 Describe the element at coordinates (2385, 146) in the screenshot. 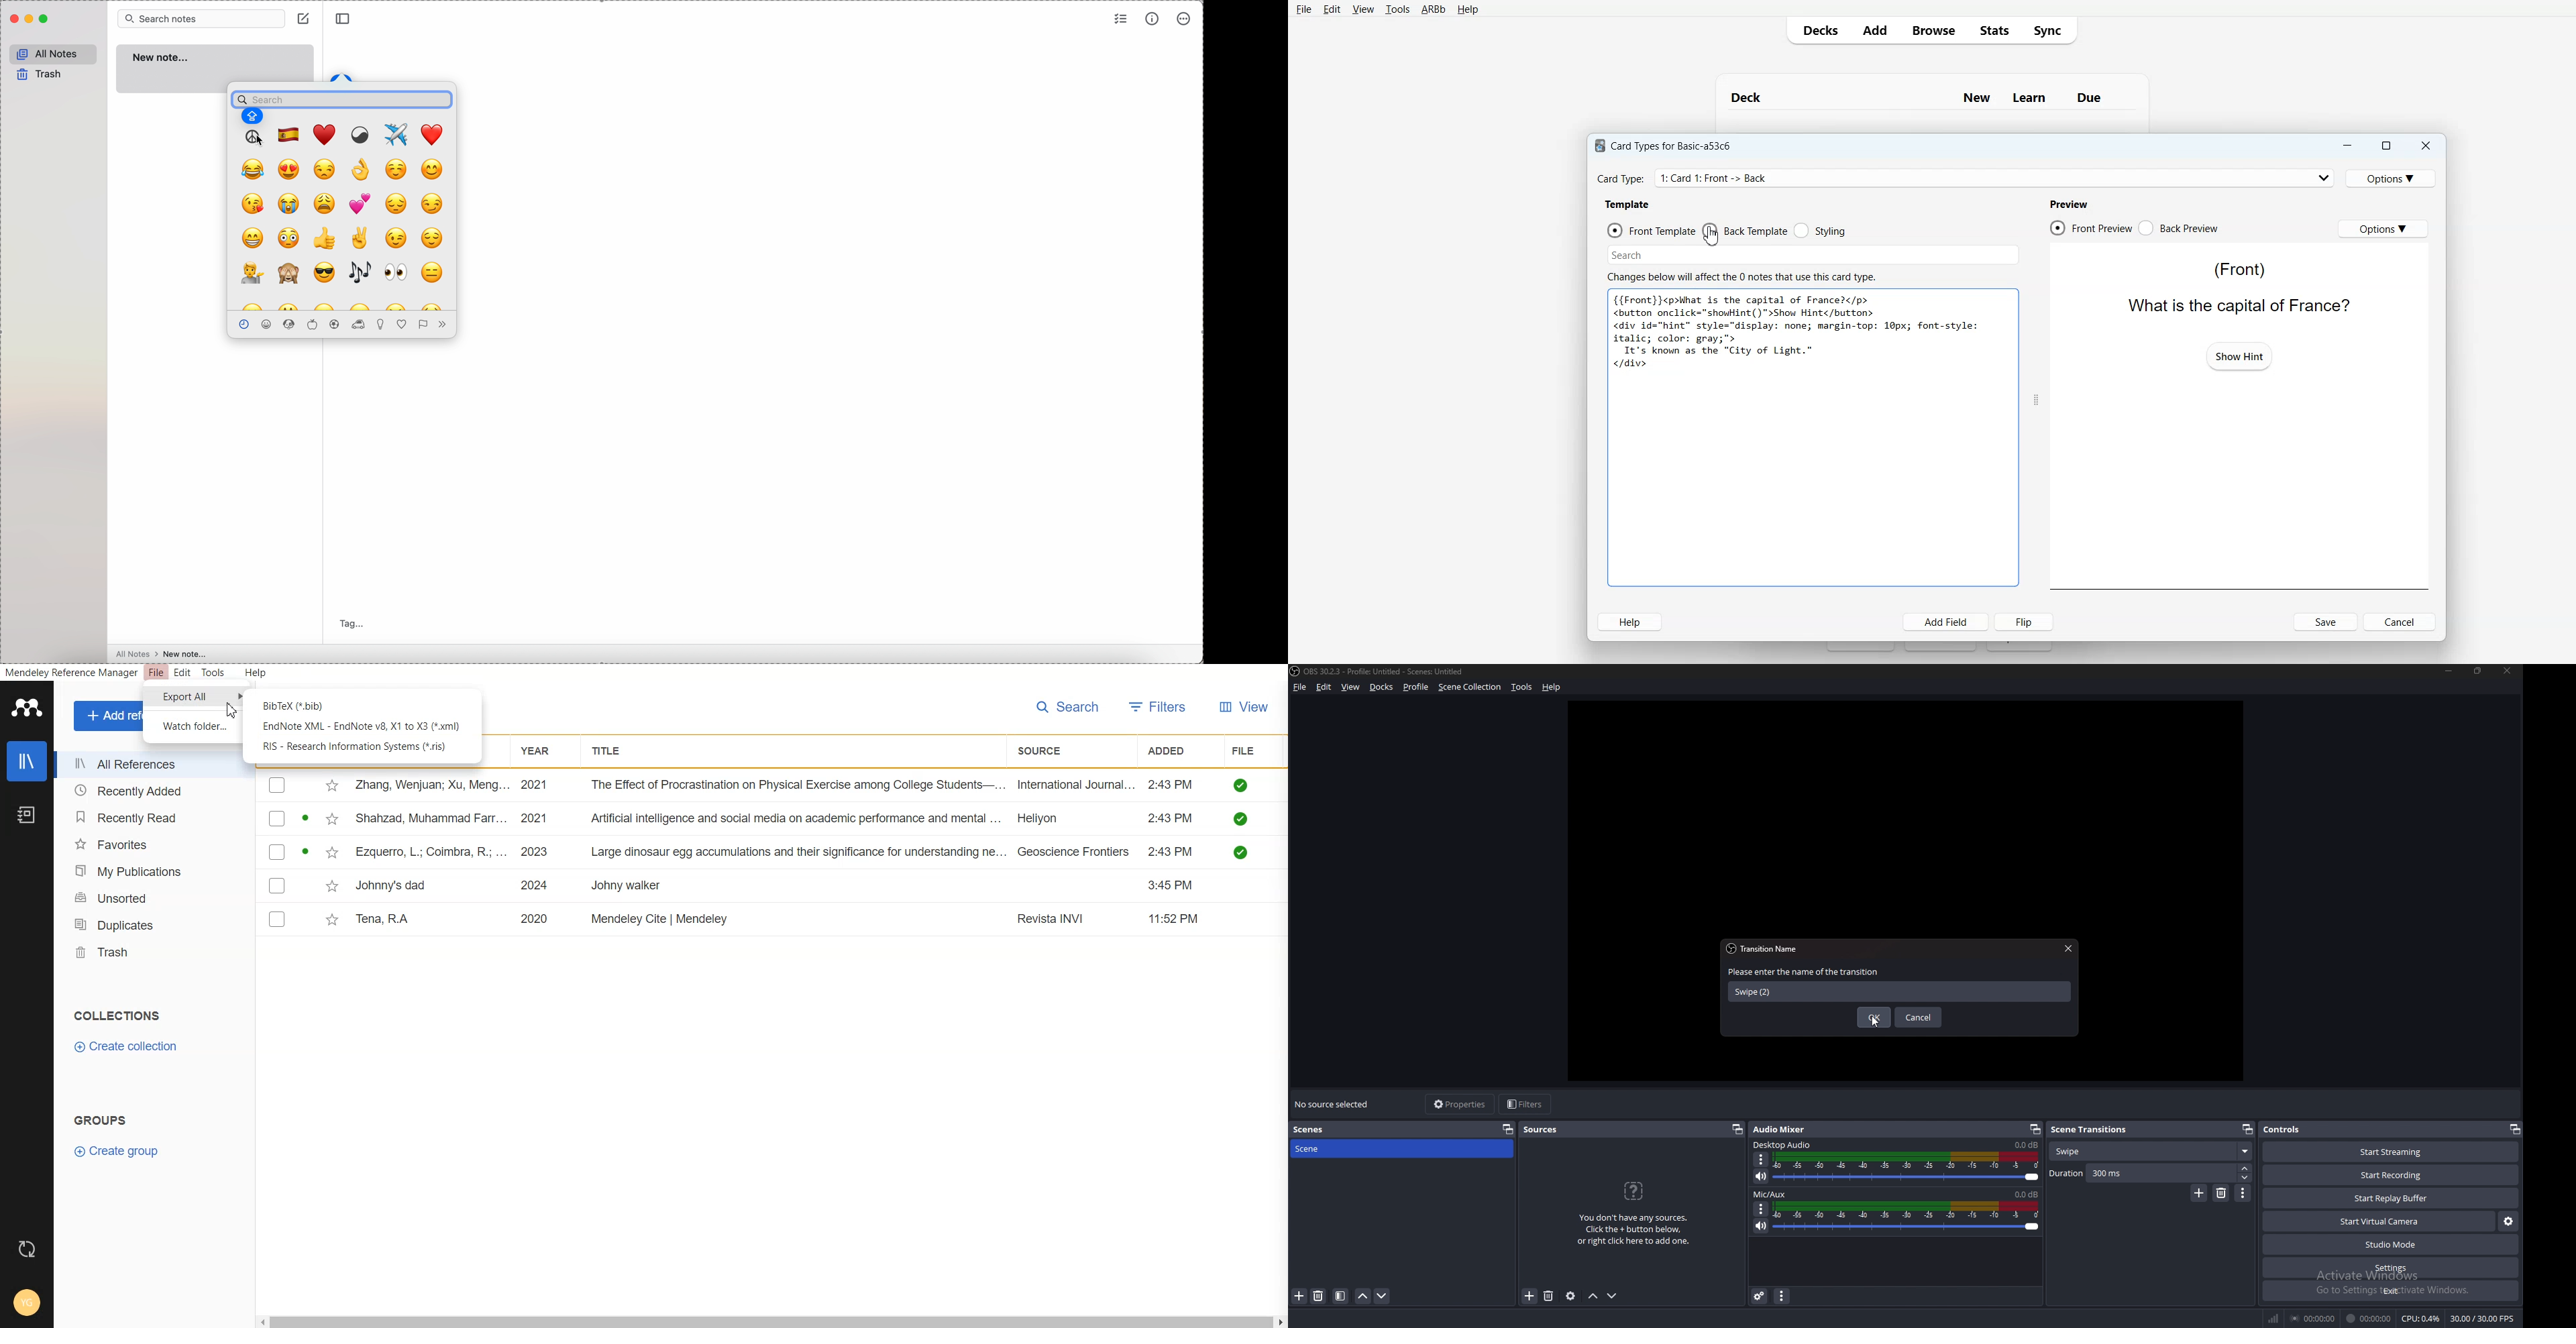

I see `Maximize` at that location.